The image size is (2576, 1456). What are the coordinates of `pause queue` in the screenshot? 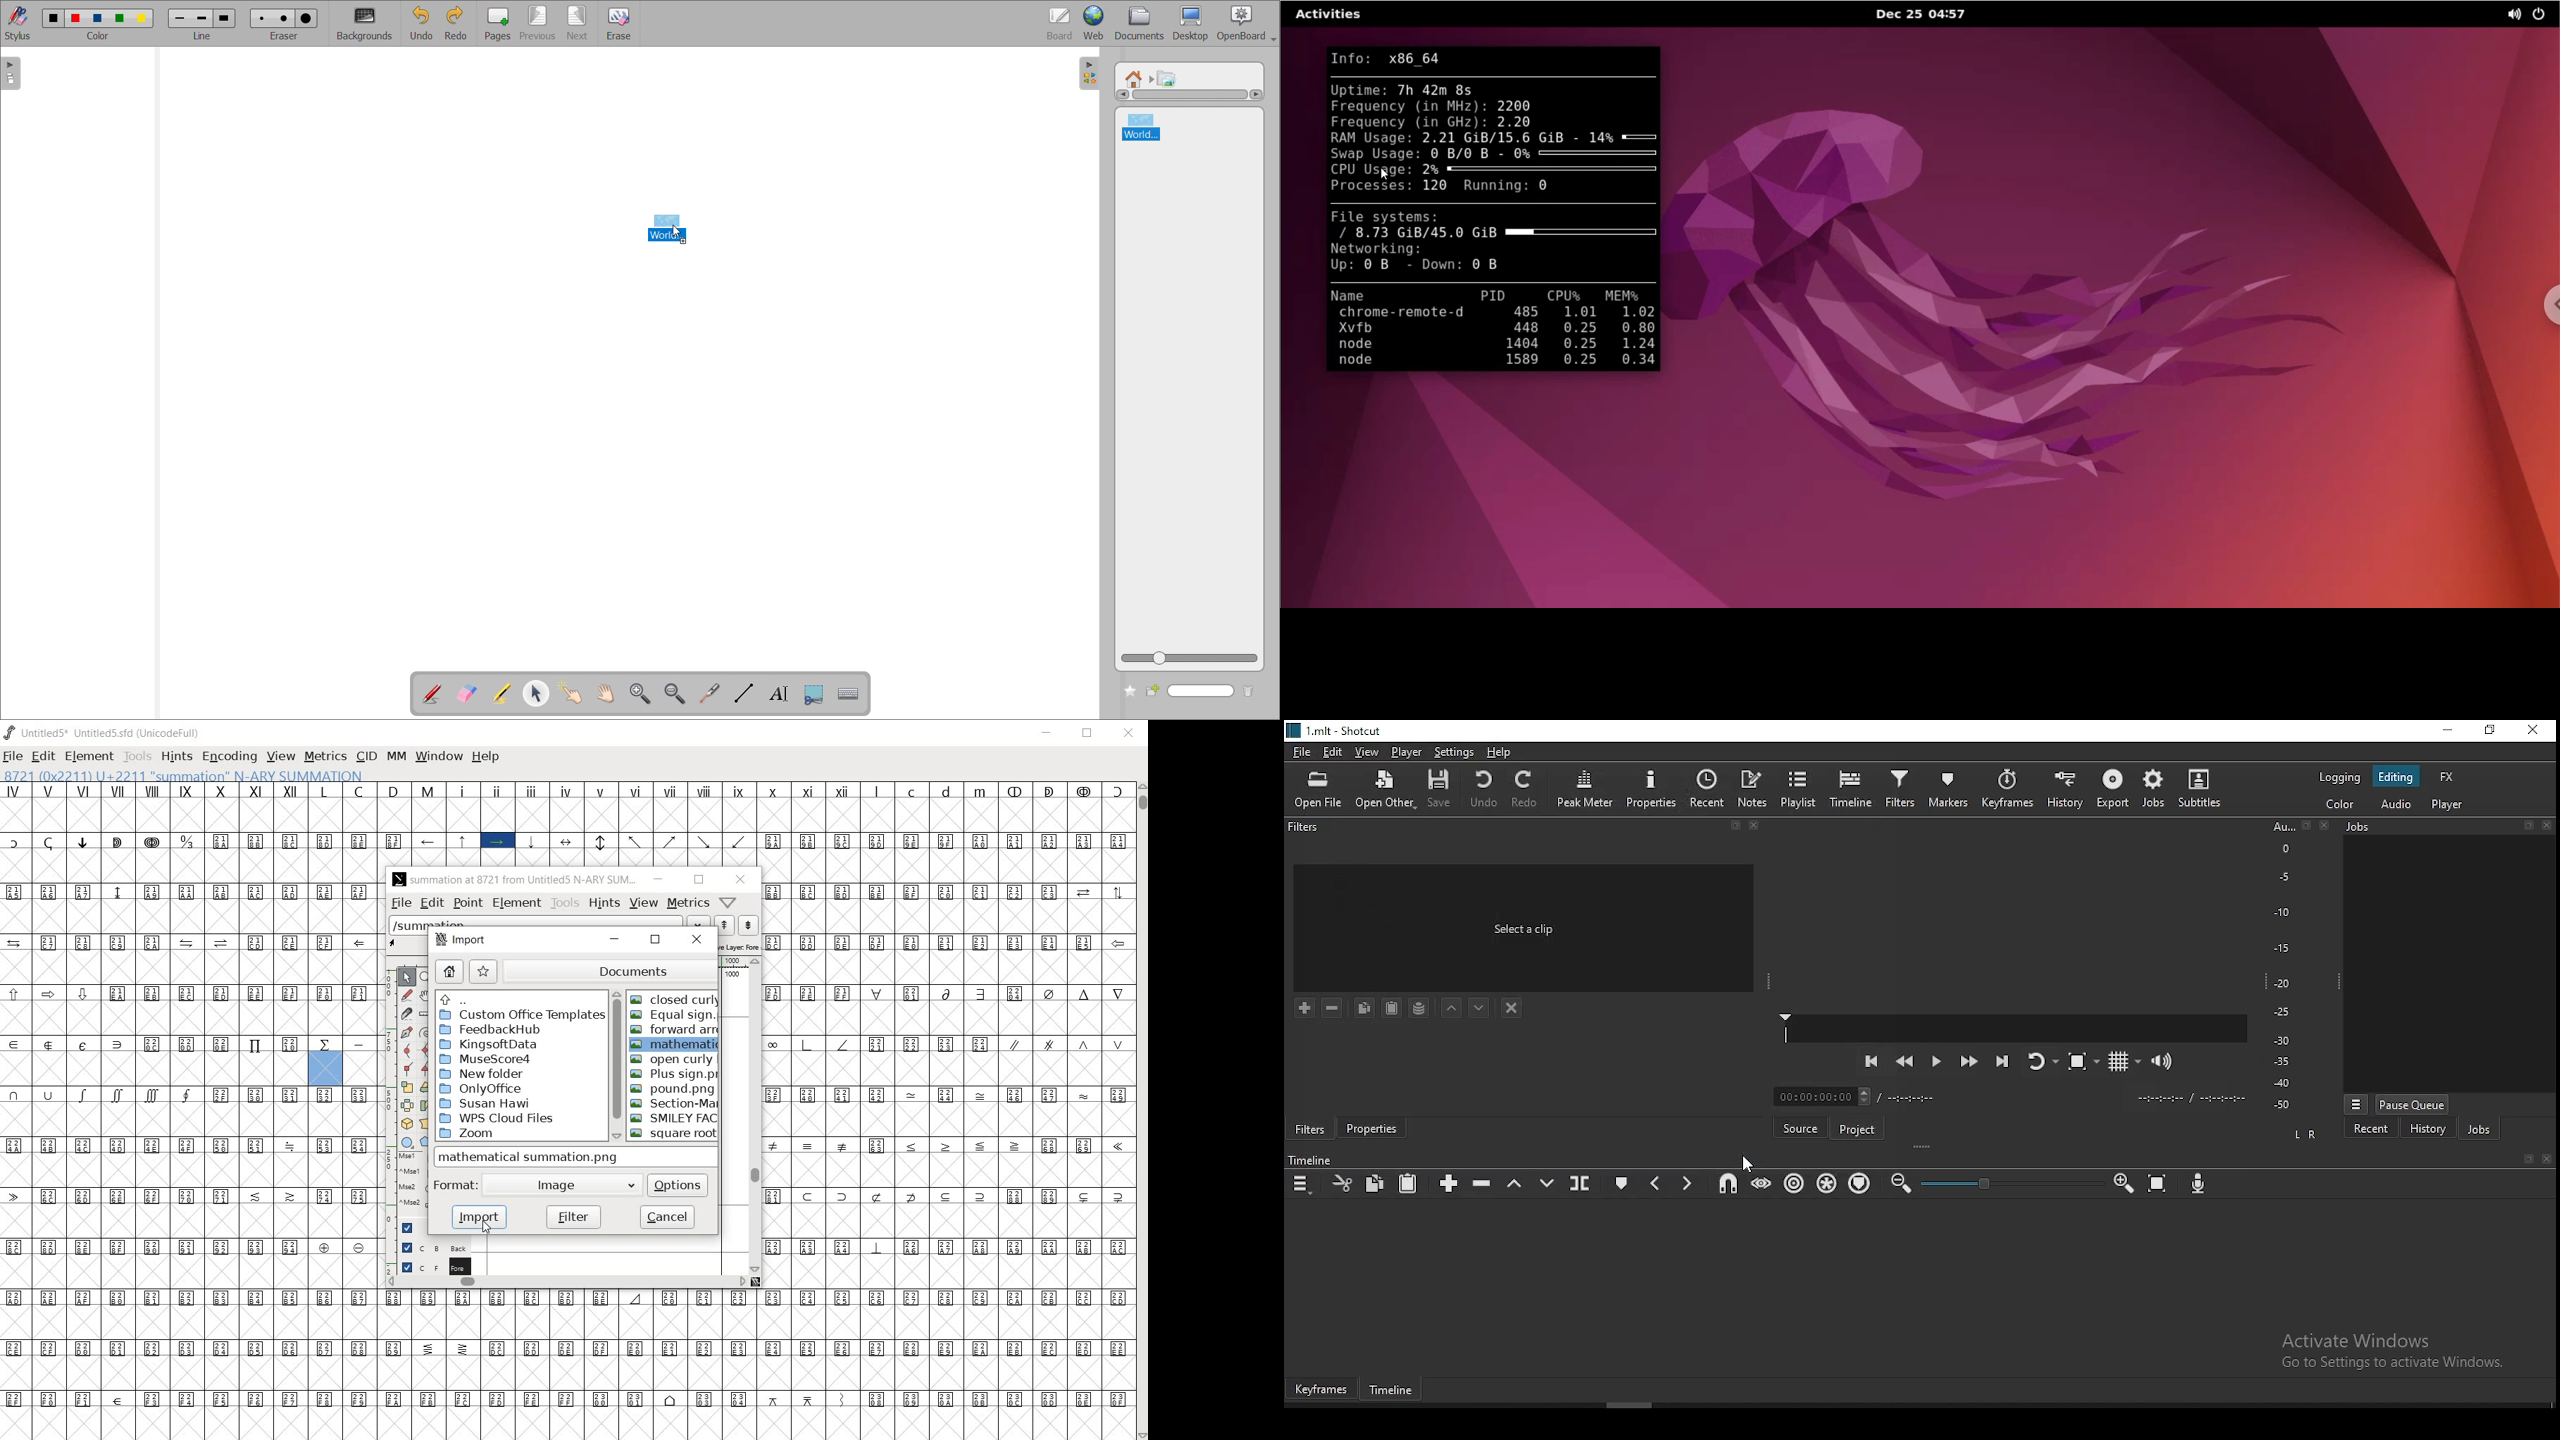 It's located at (2414, 1104).